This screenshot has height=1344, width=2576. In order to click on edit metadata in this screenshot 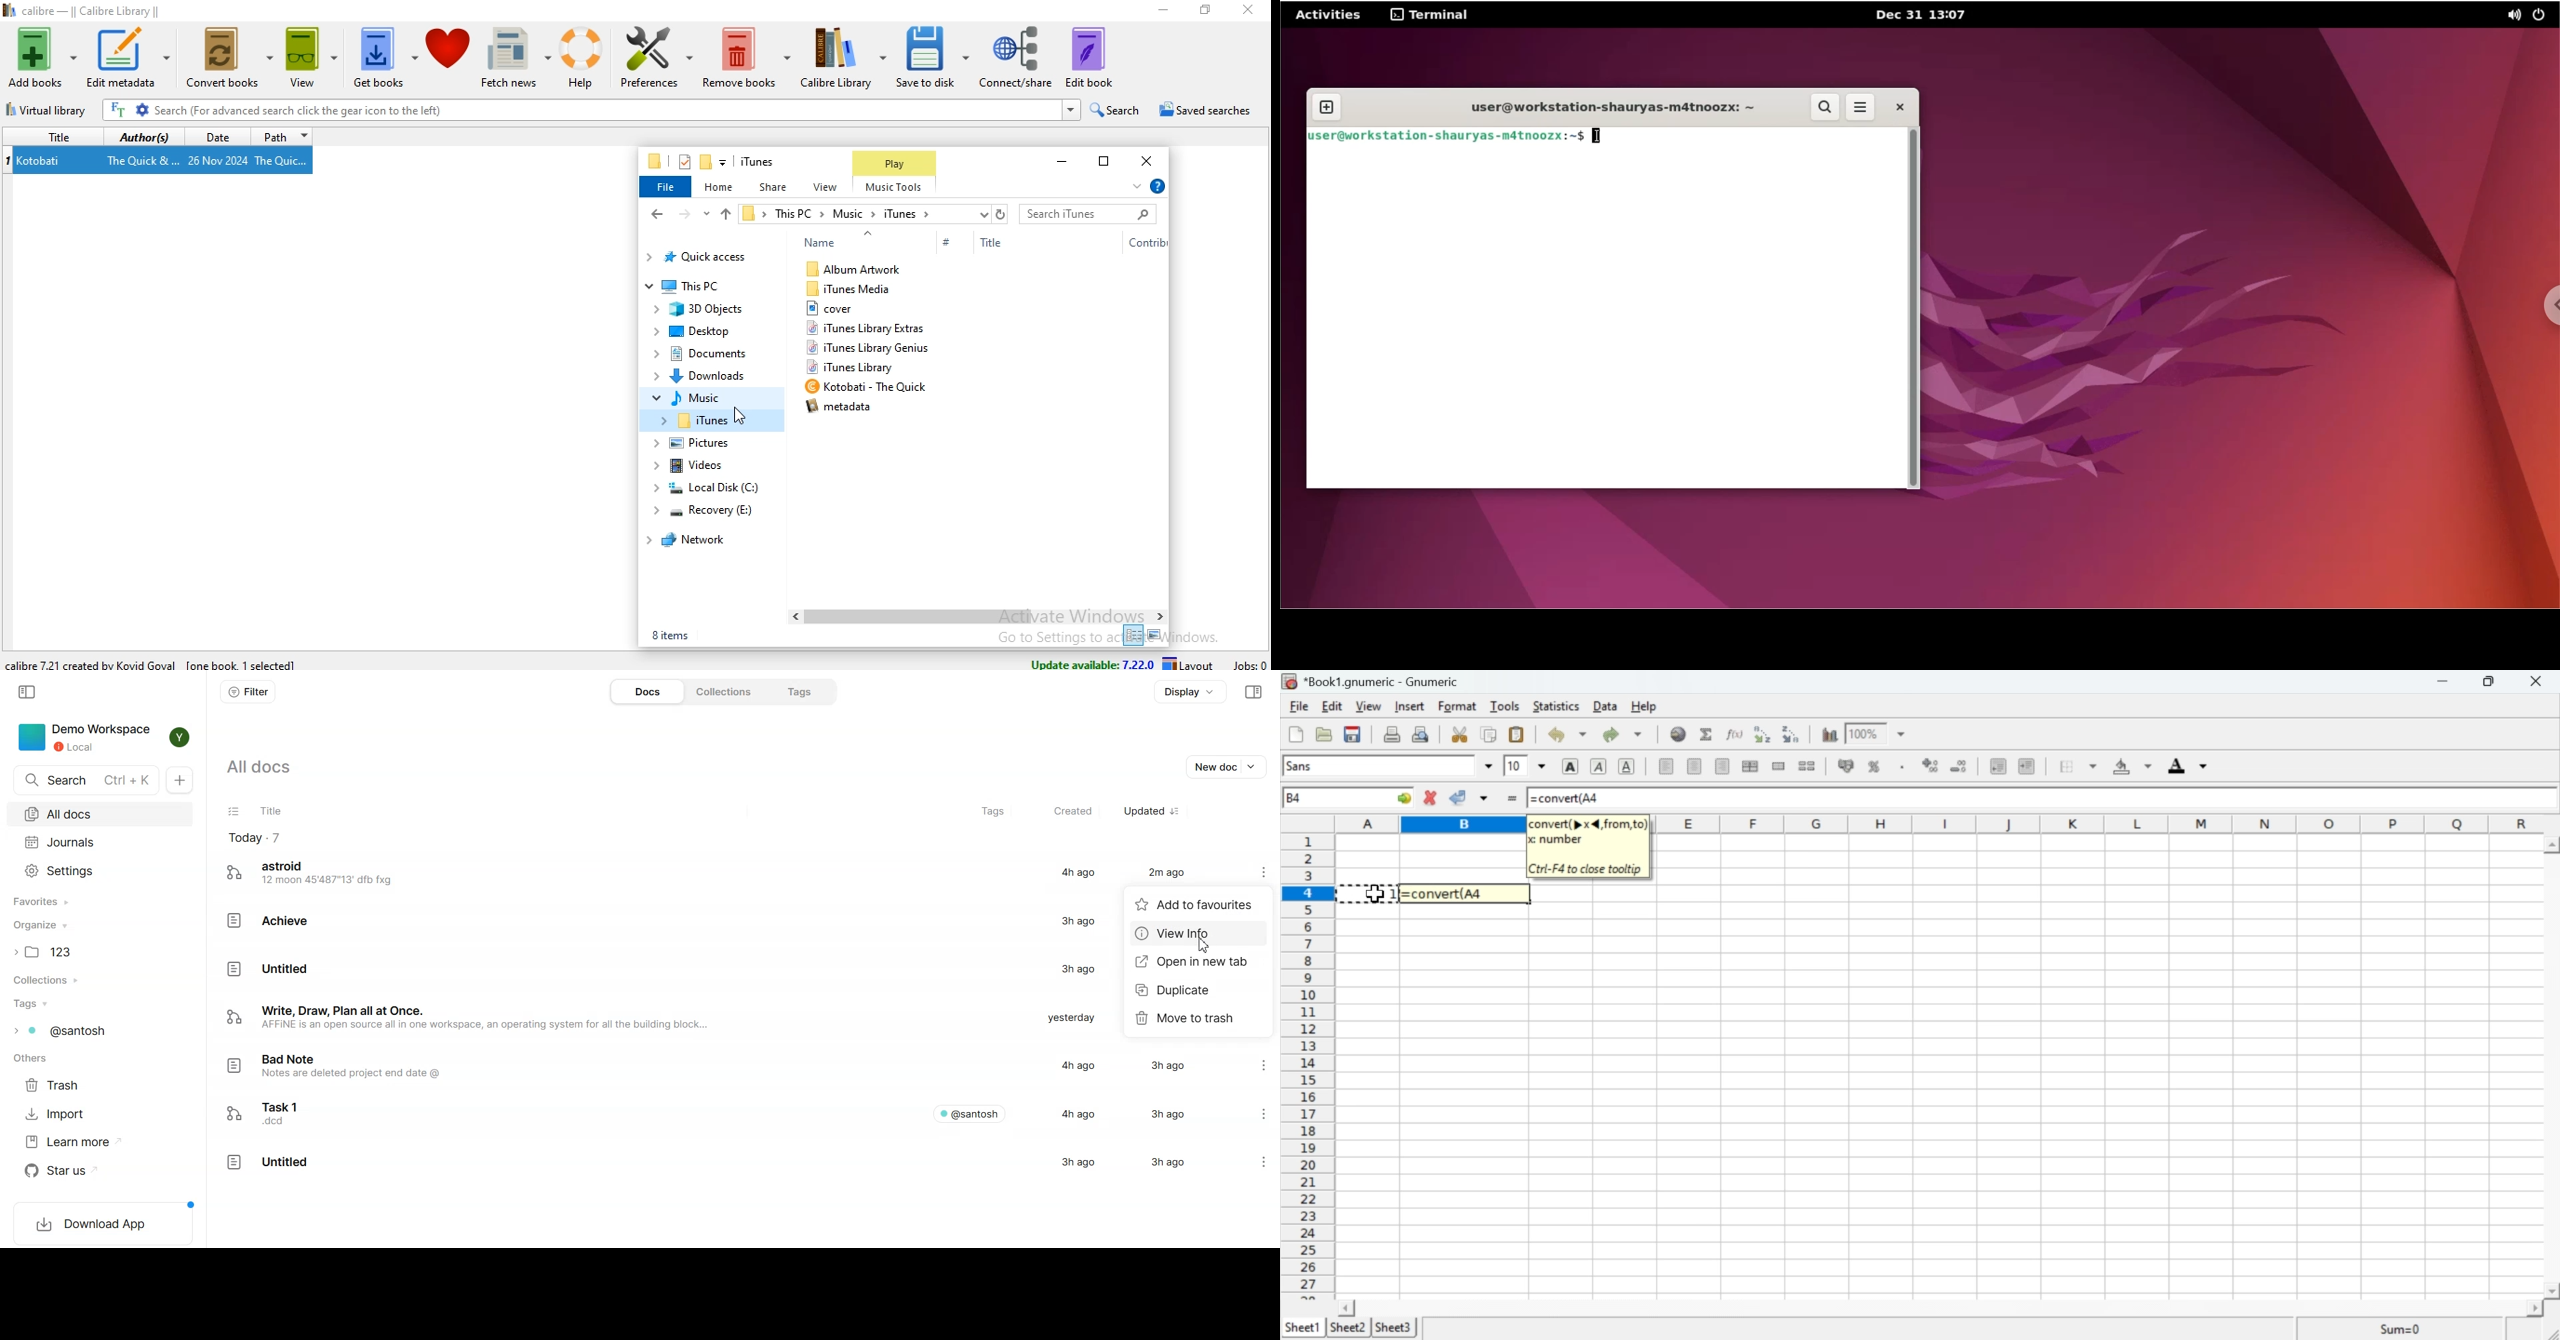, I will do `click(128, 57)`.